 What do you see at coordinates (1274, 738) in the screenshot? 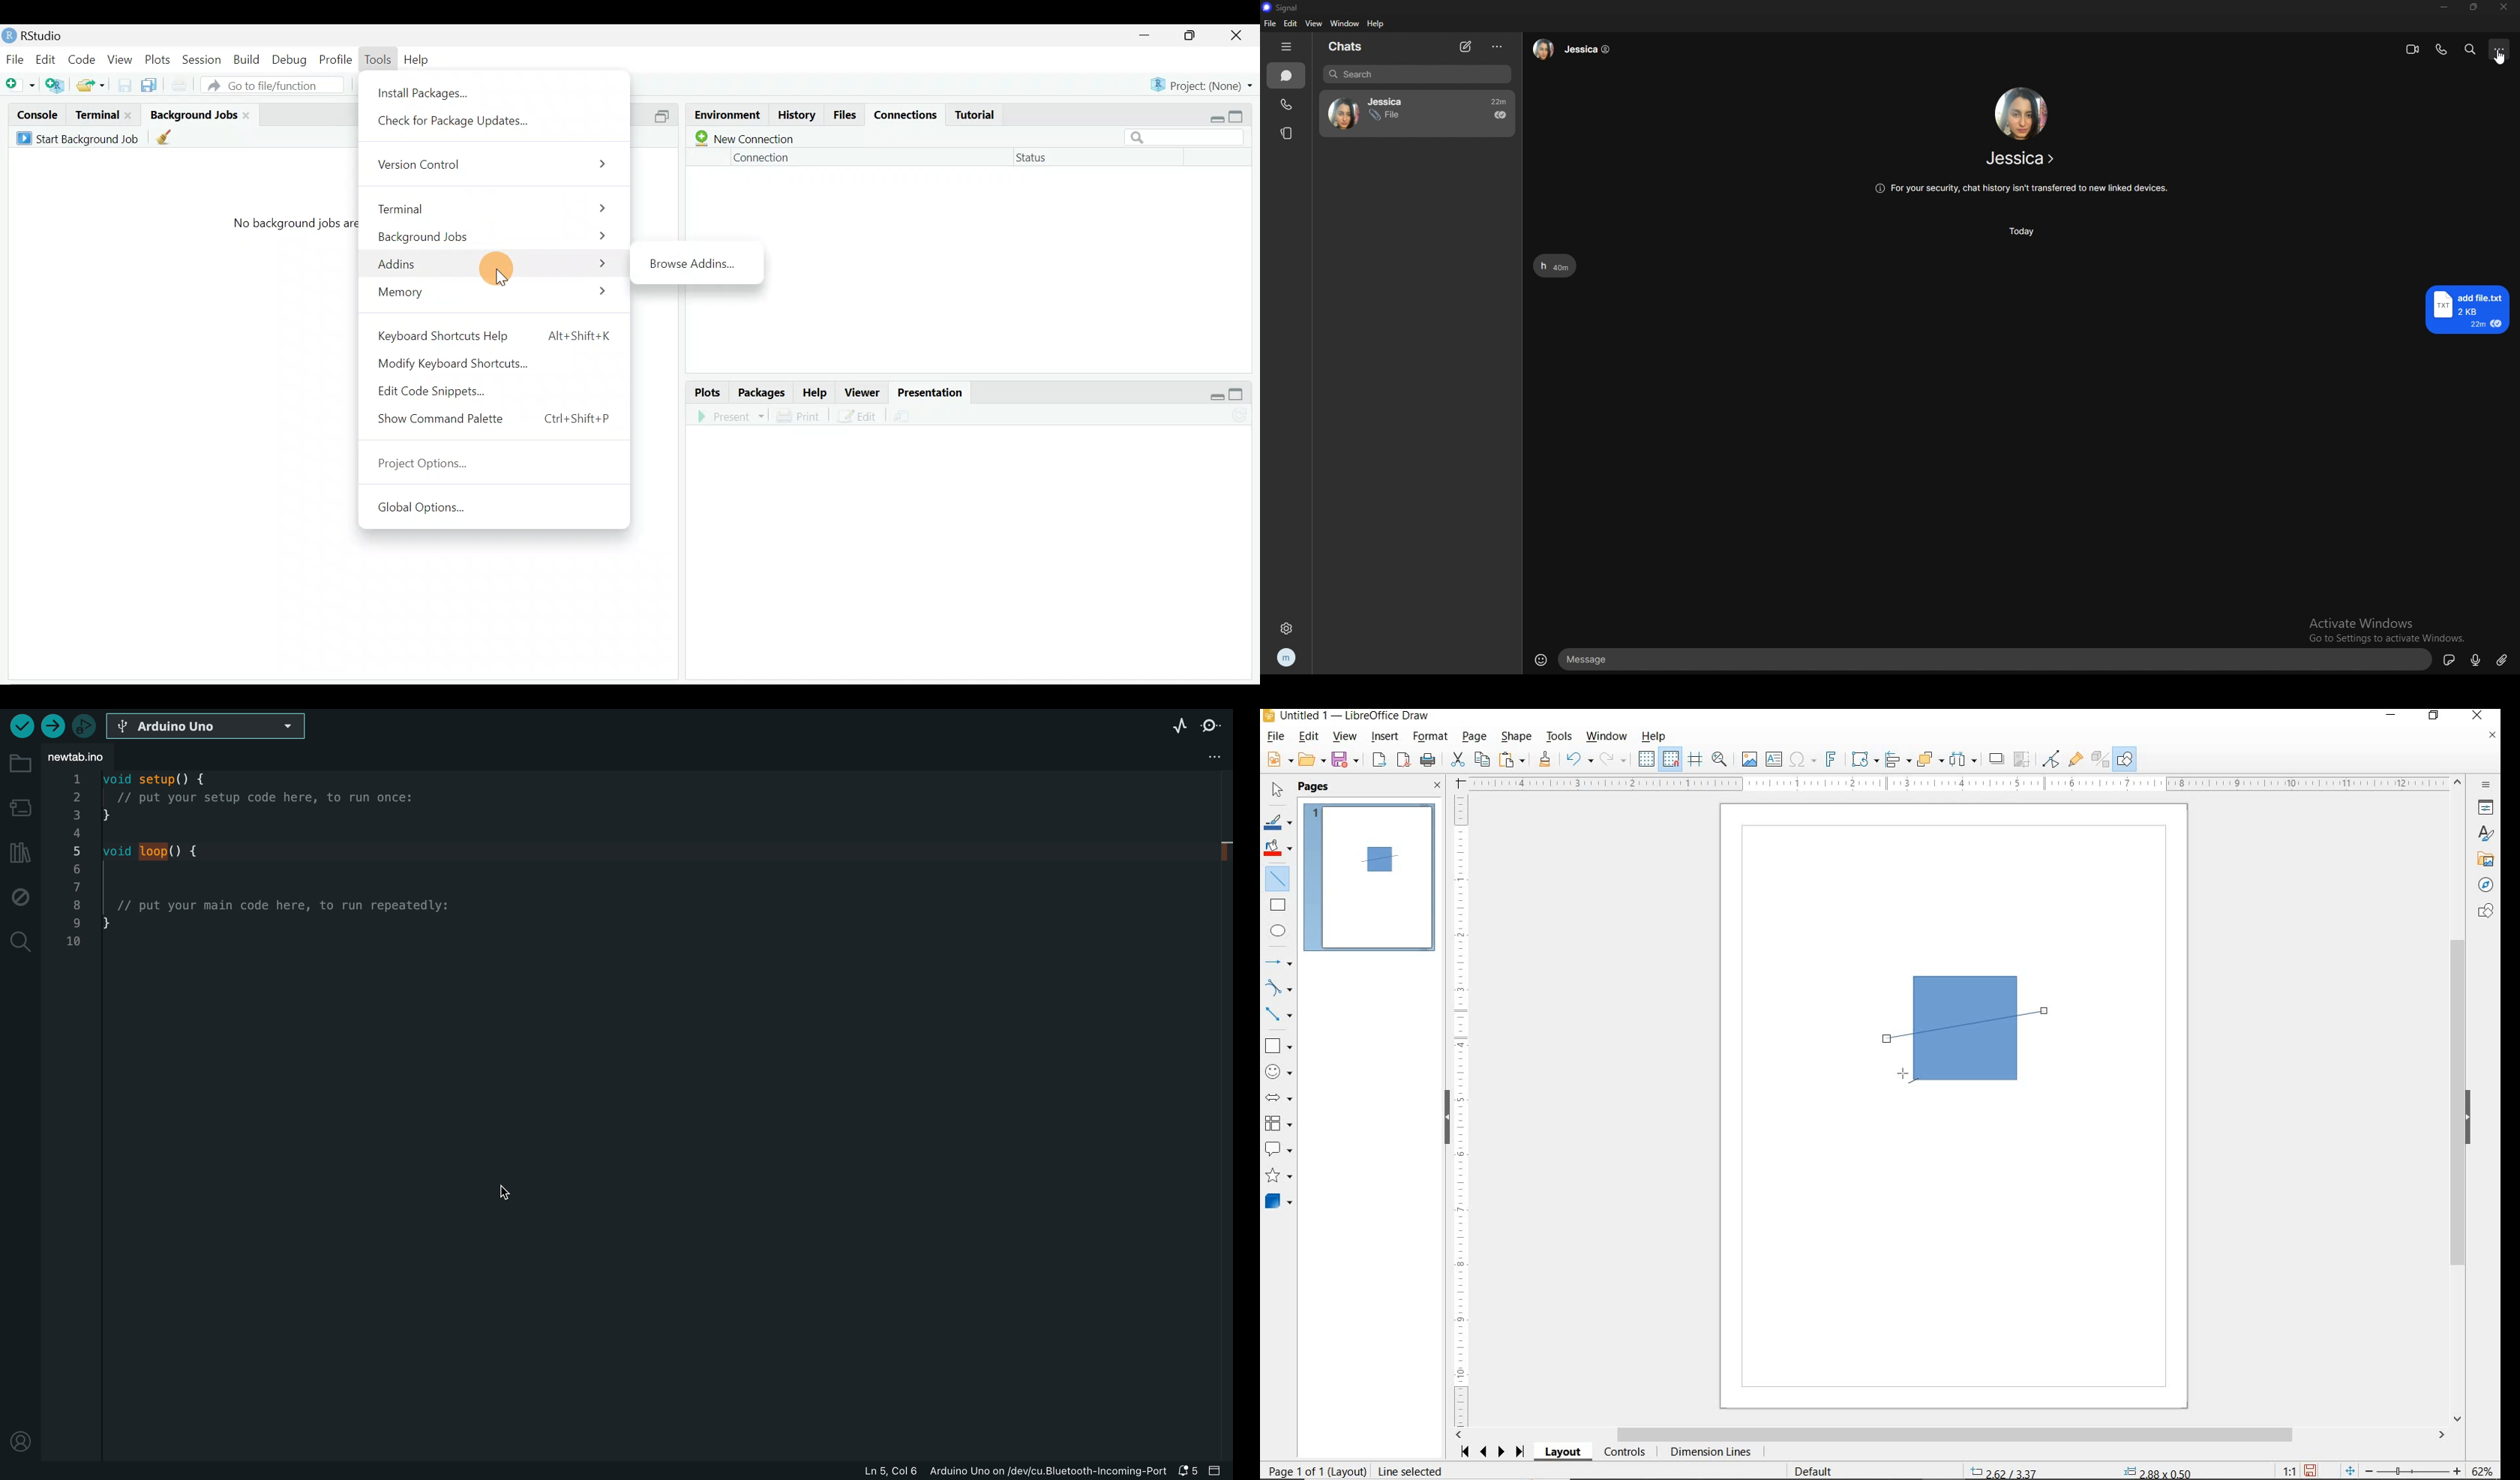
I see `FILE` at bounding box center [1274, 738].